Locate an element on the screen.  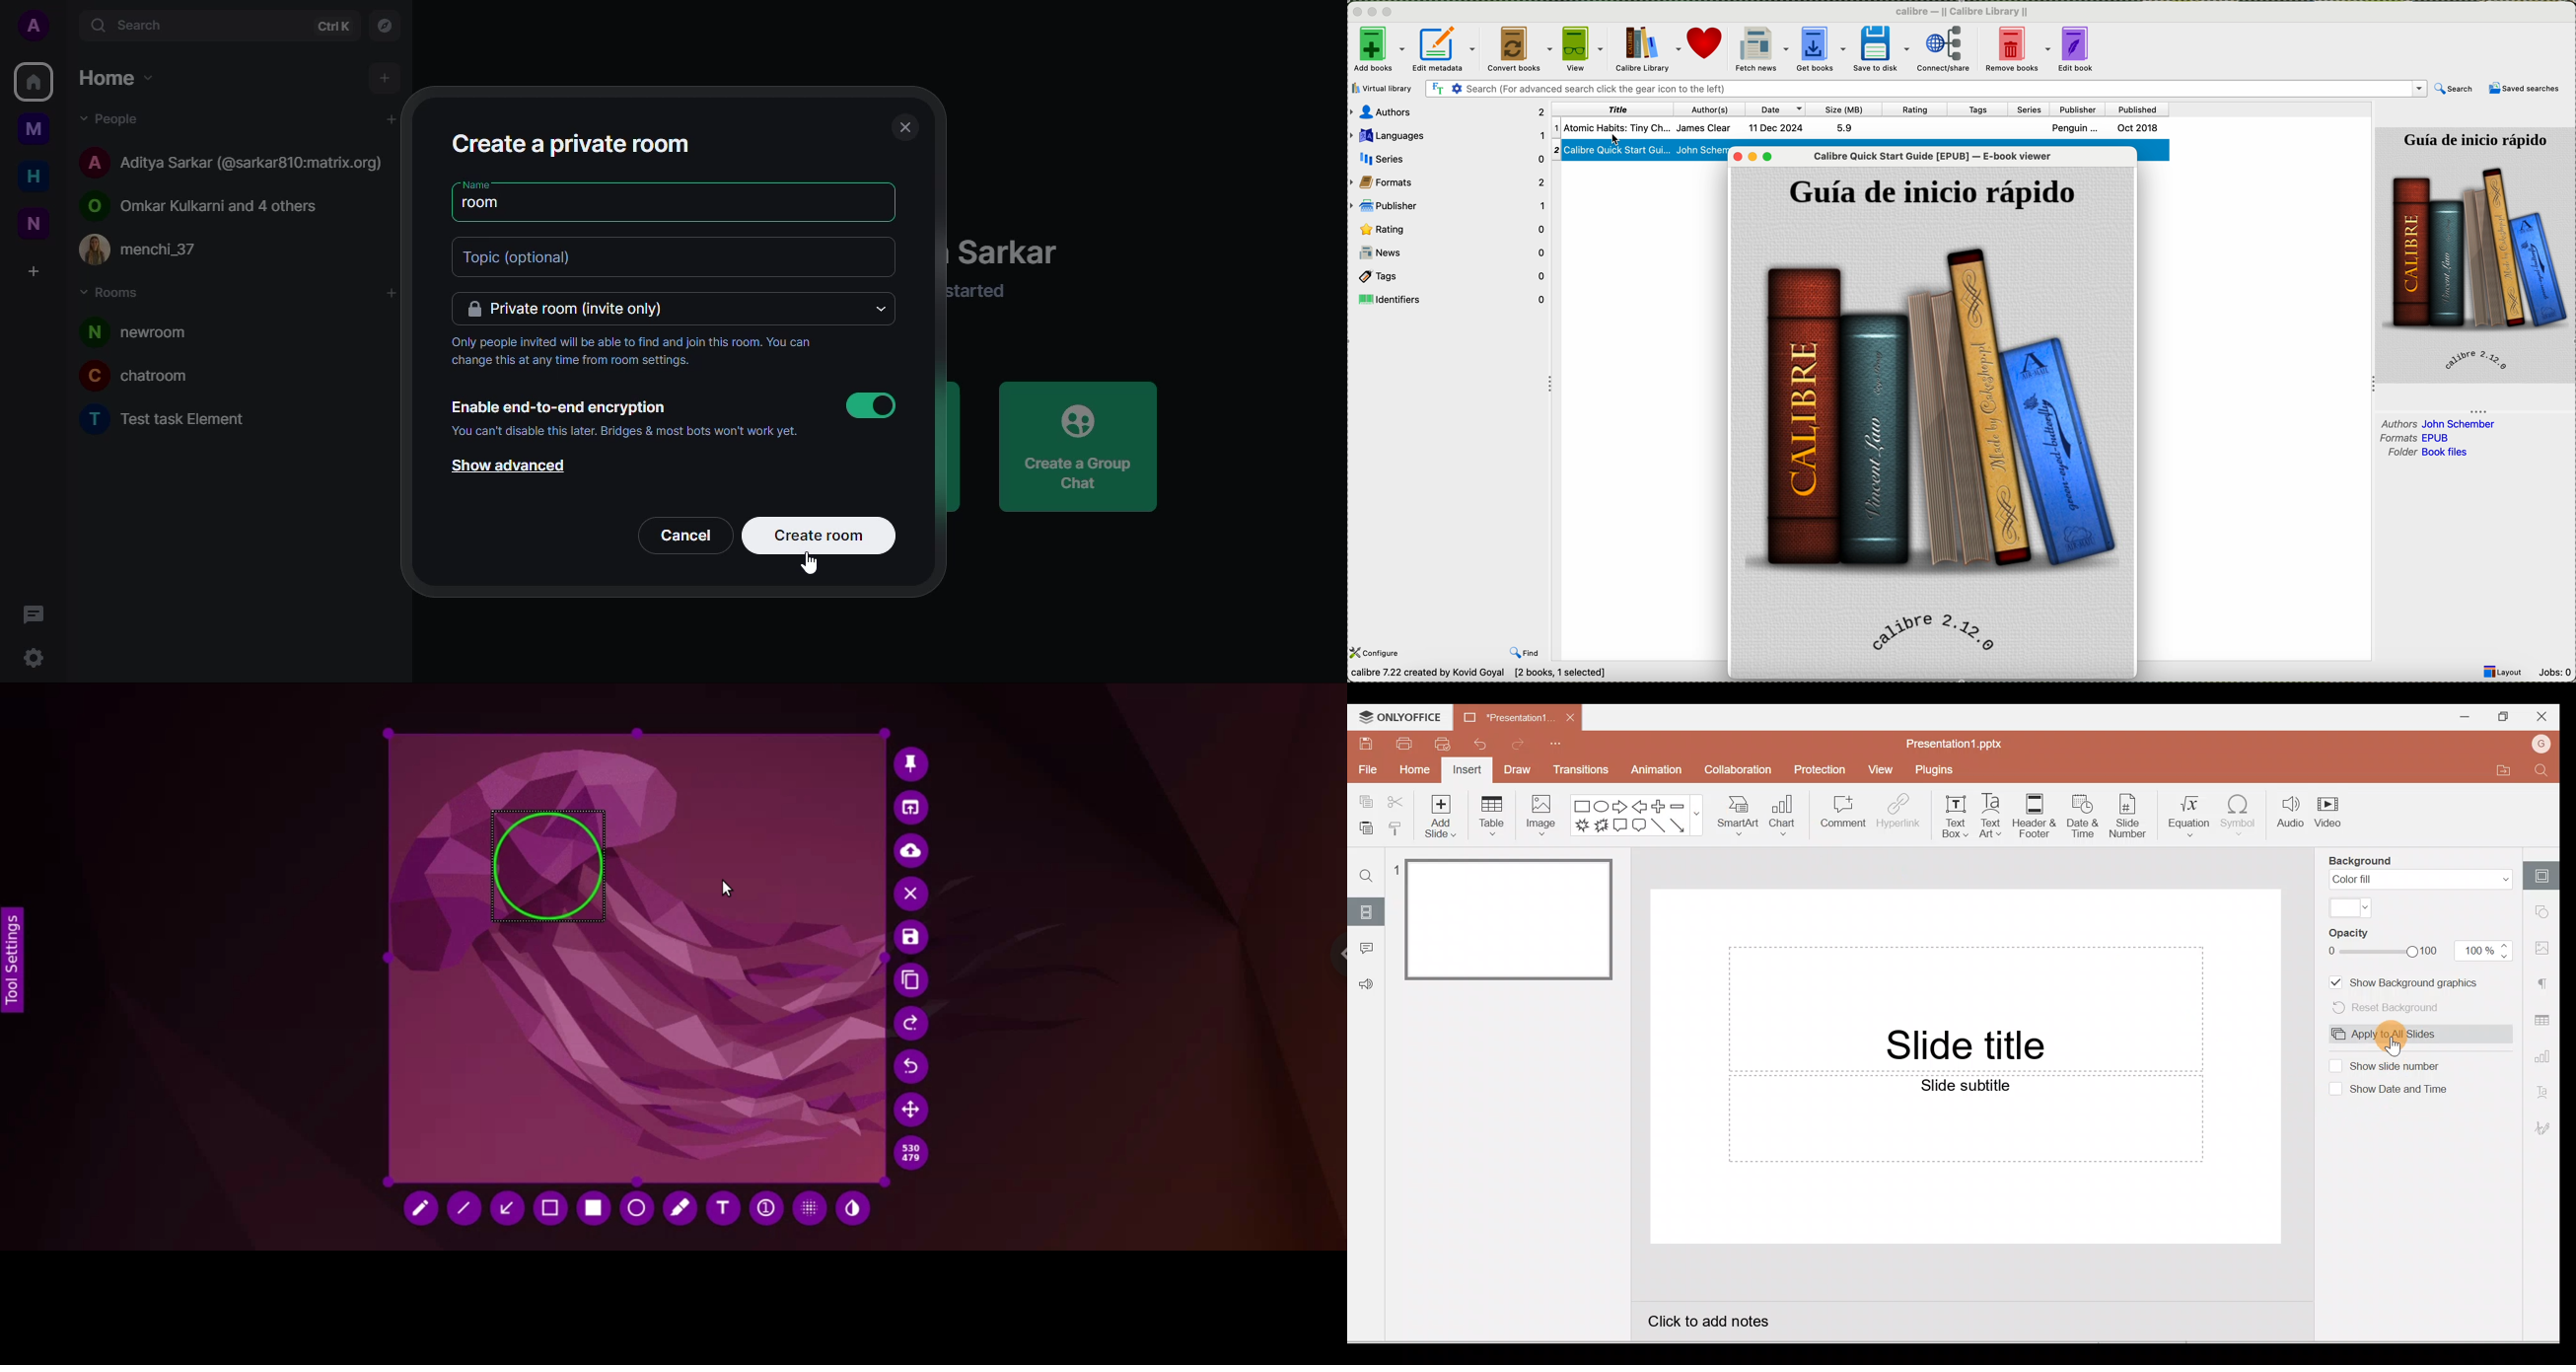
topic is located at coordinates (529, 257).